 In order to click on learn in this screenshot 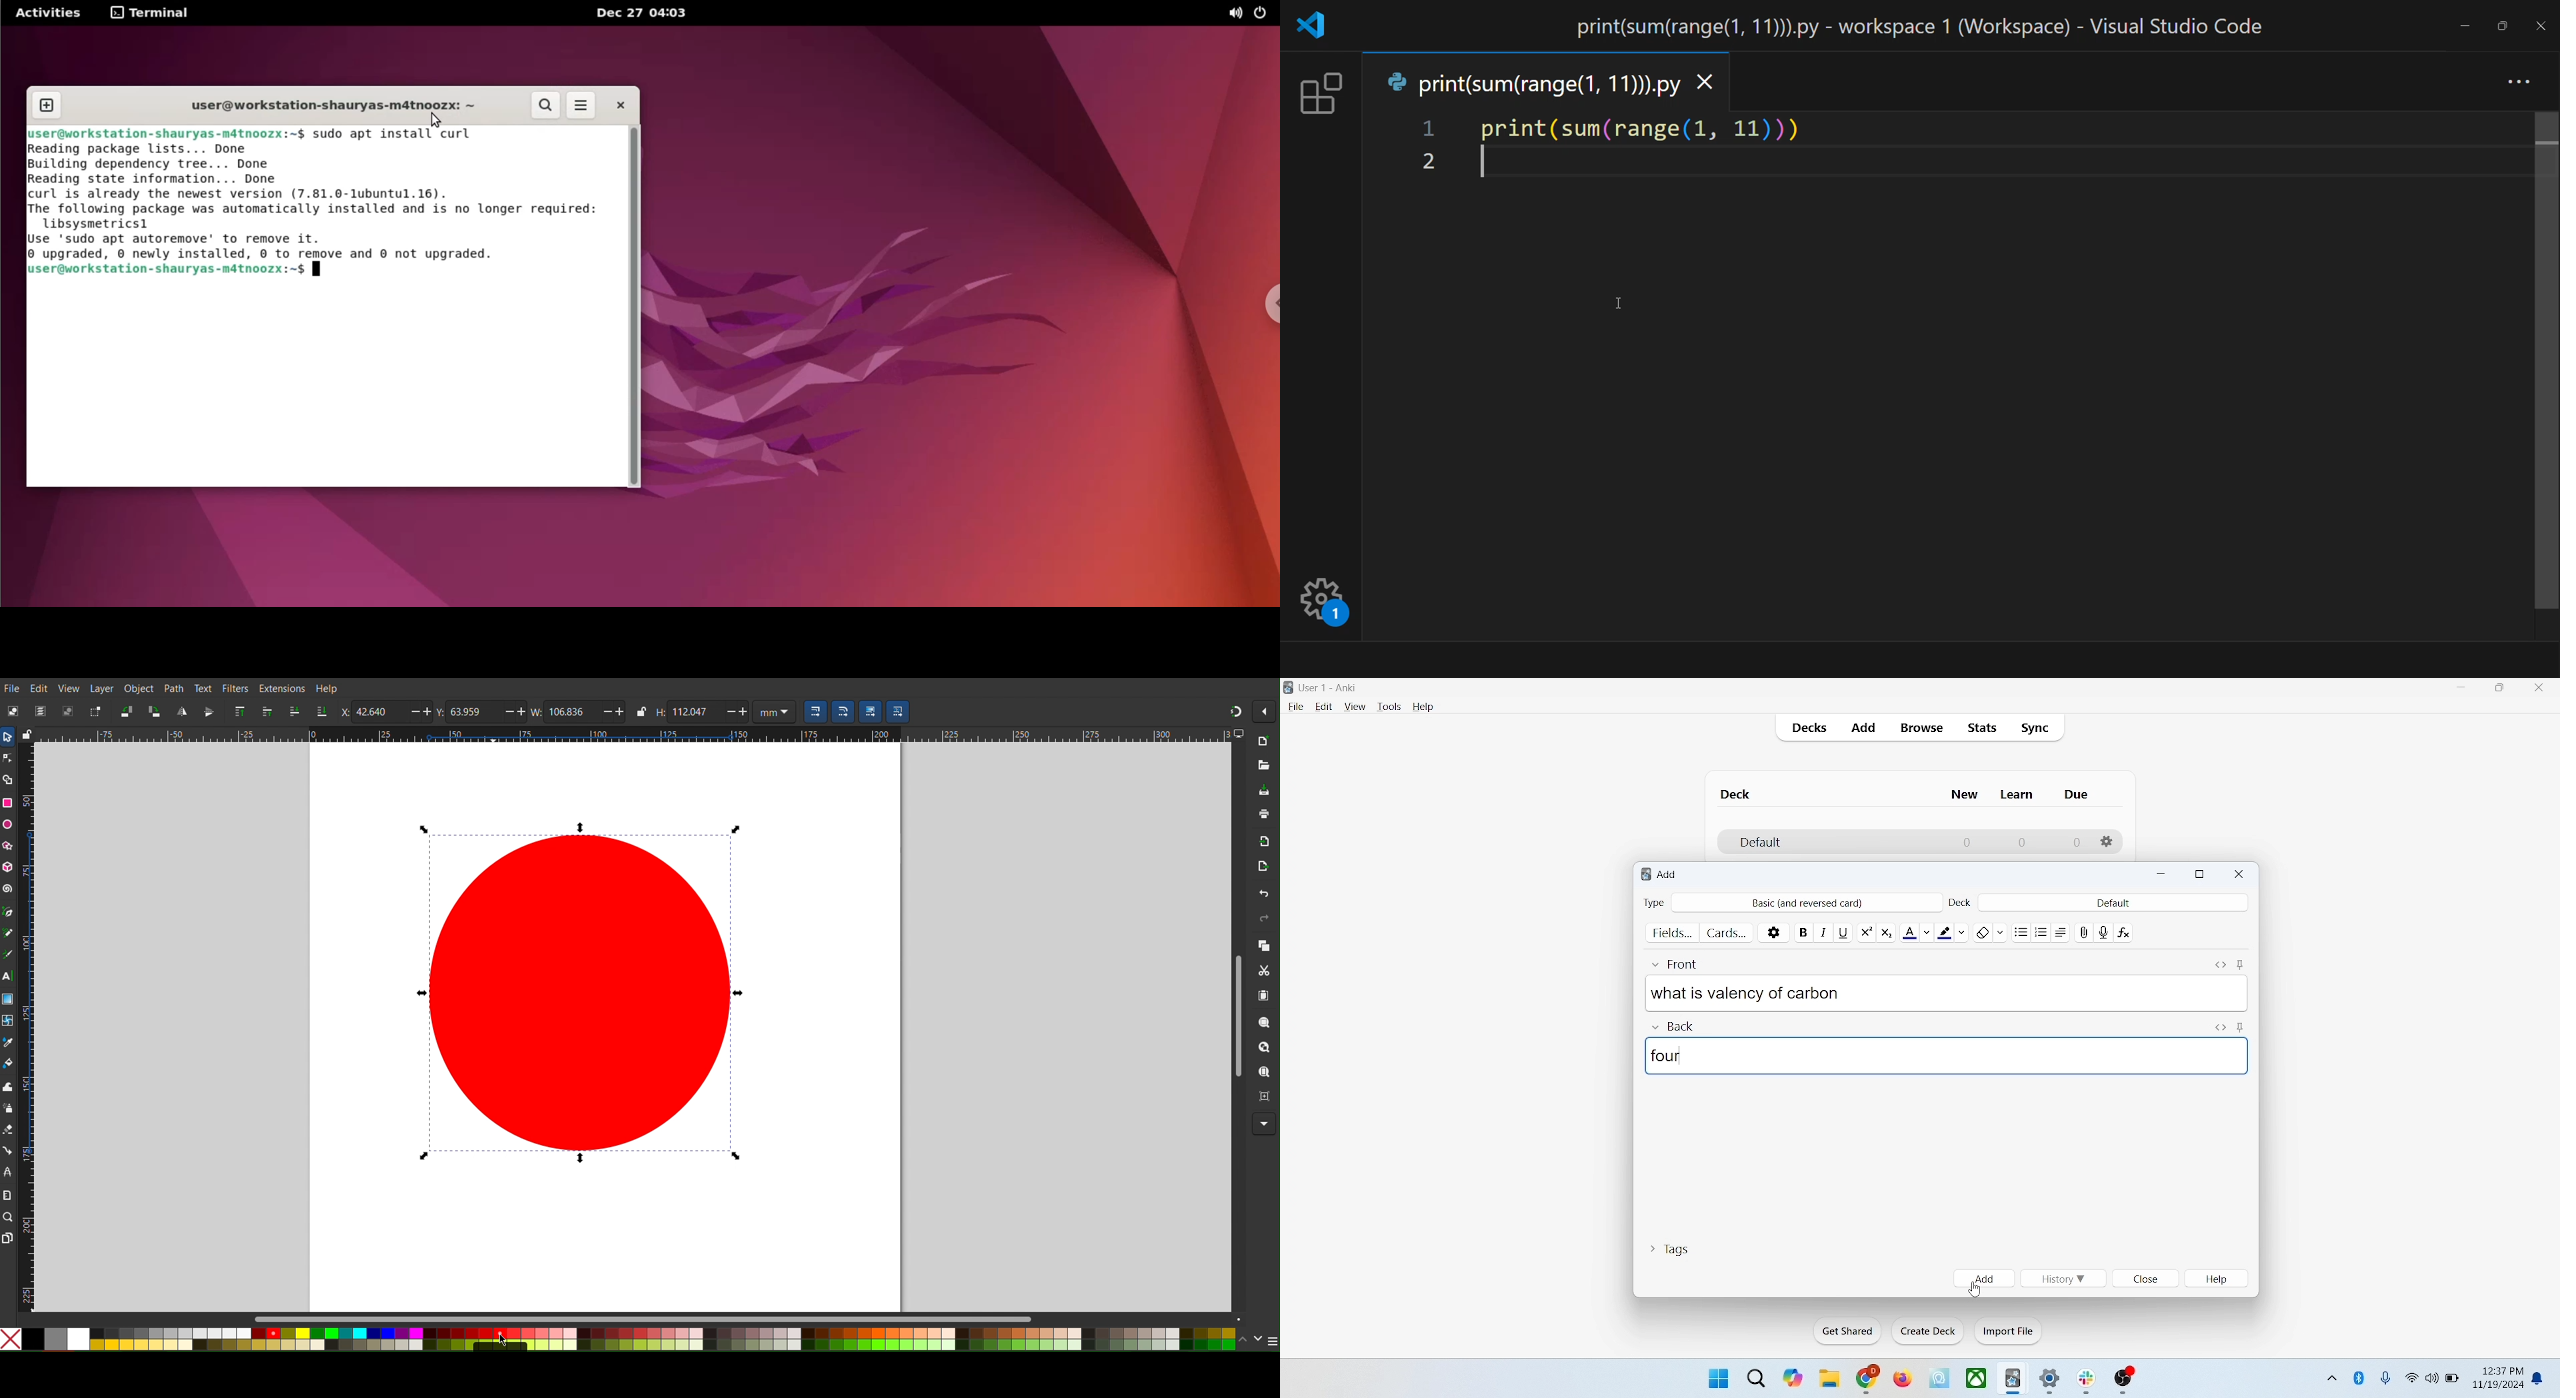, I will do `click(2016, 794)`.